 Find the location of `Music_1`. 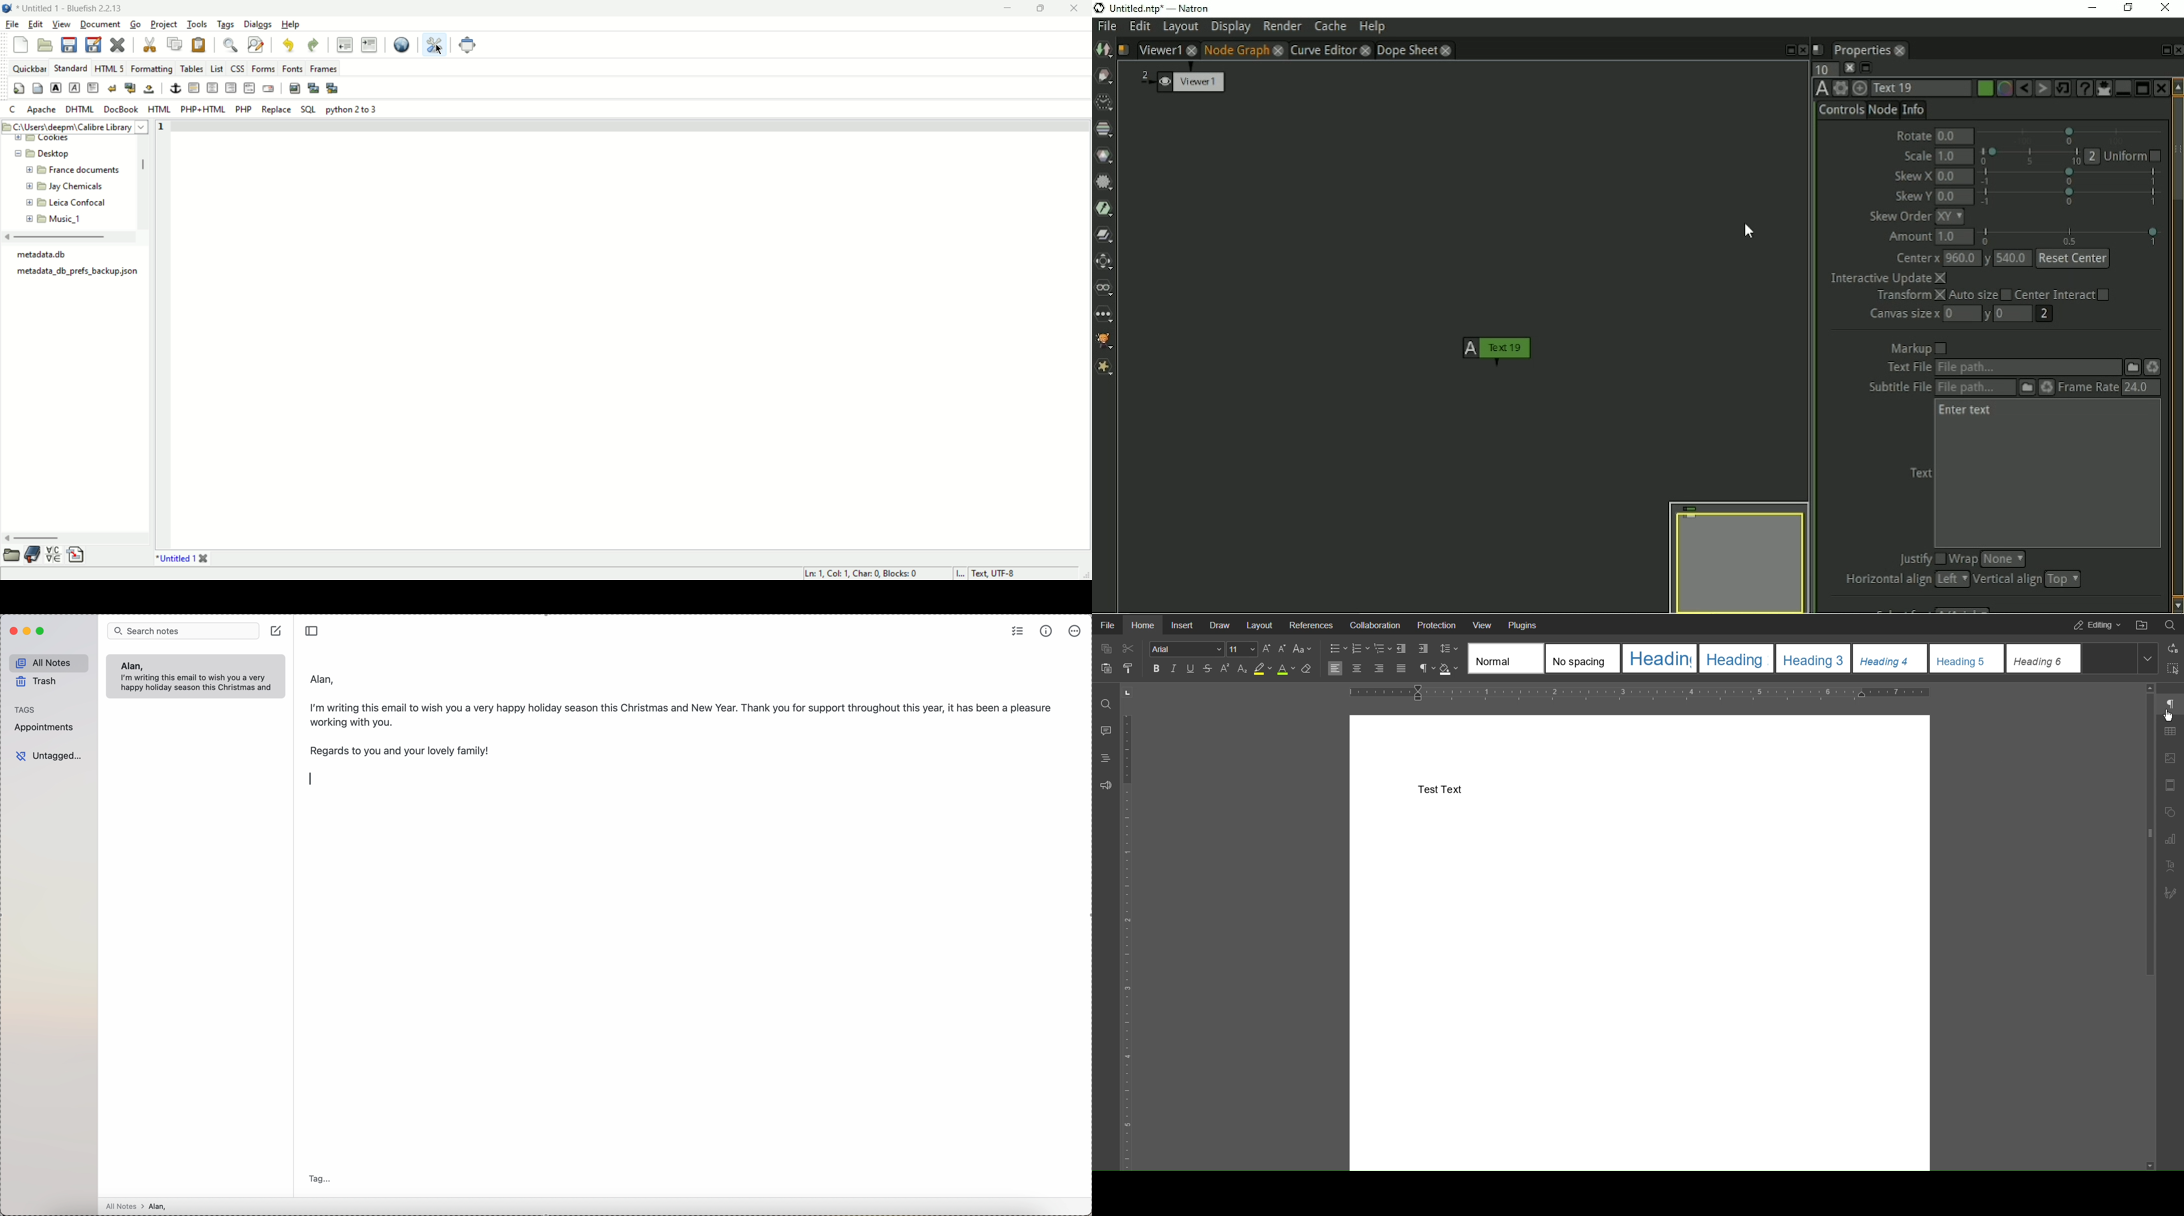

Music_1 is located at coordinates (68, 220).